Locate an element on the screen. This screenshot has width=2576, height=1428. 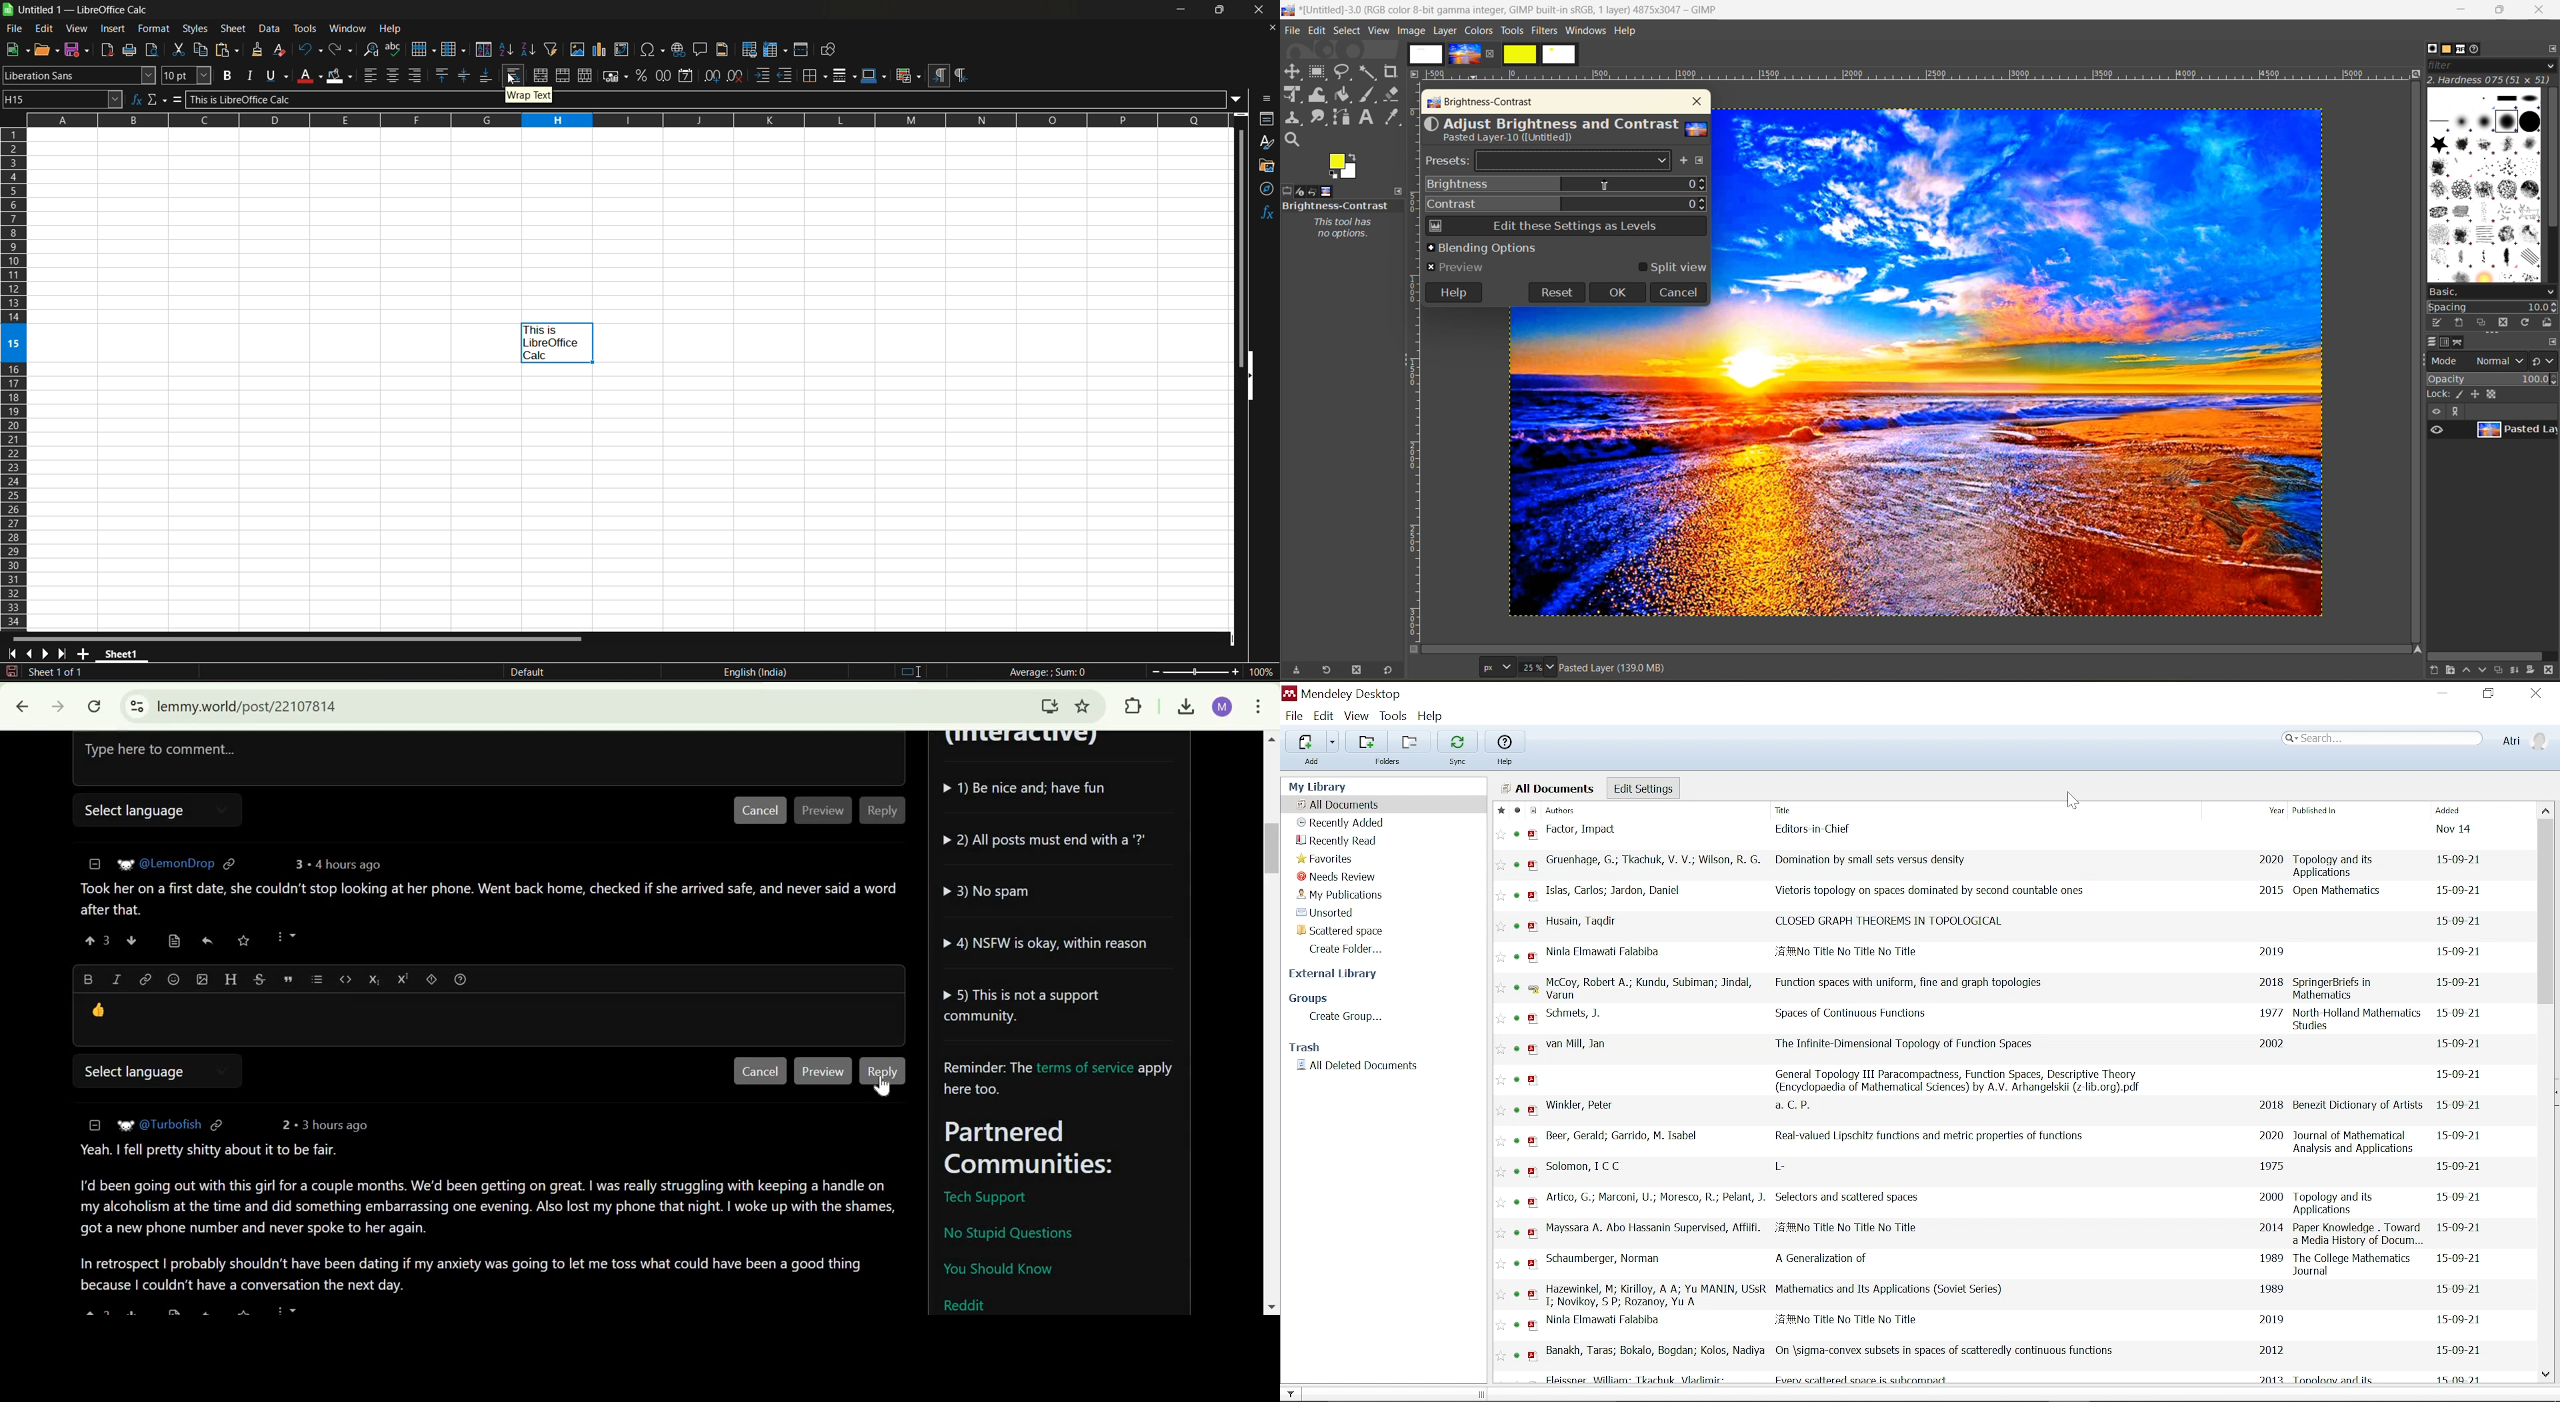
Preview is located at coordinates (824, 1071).